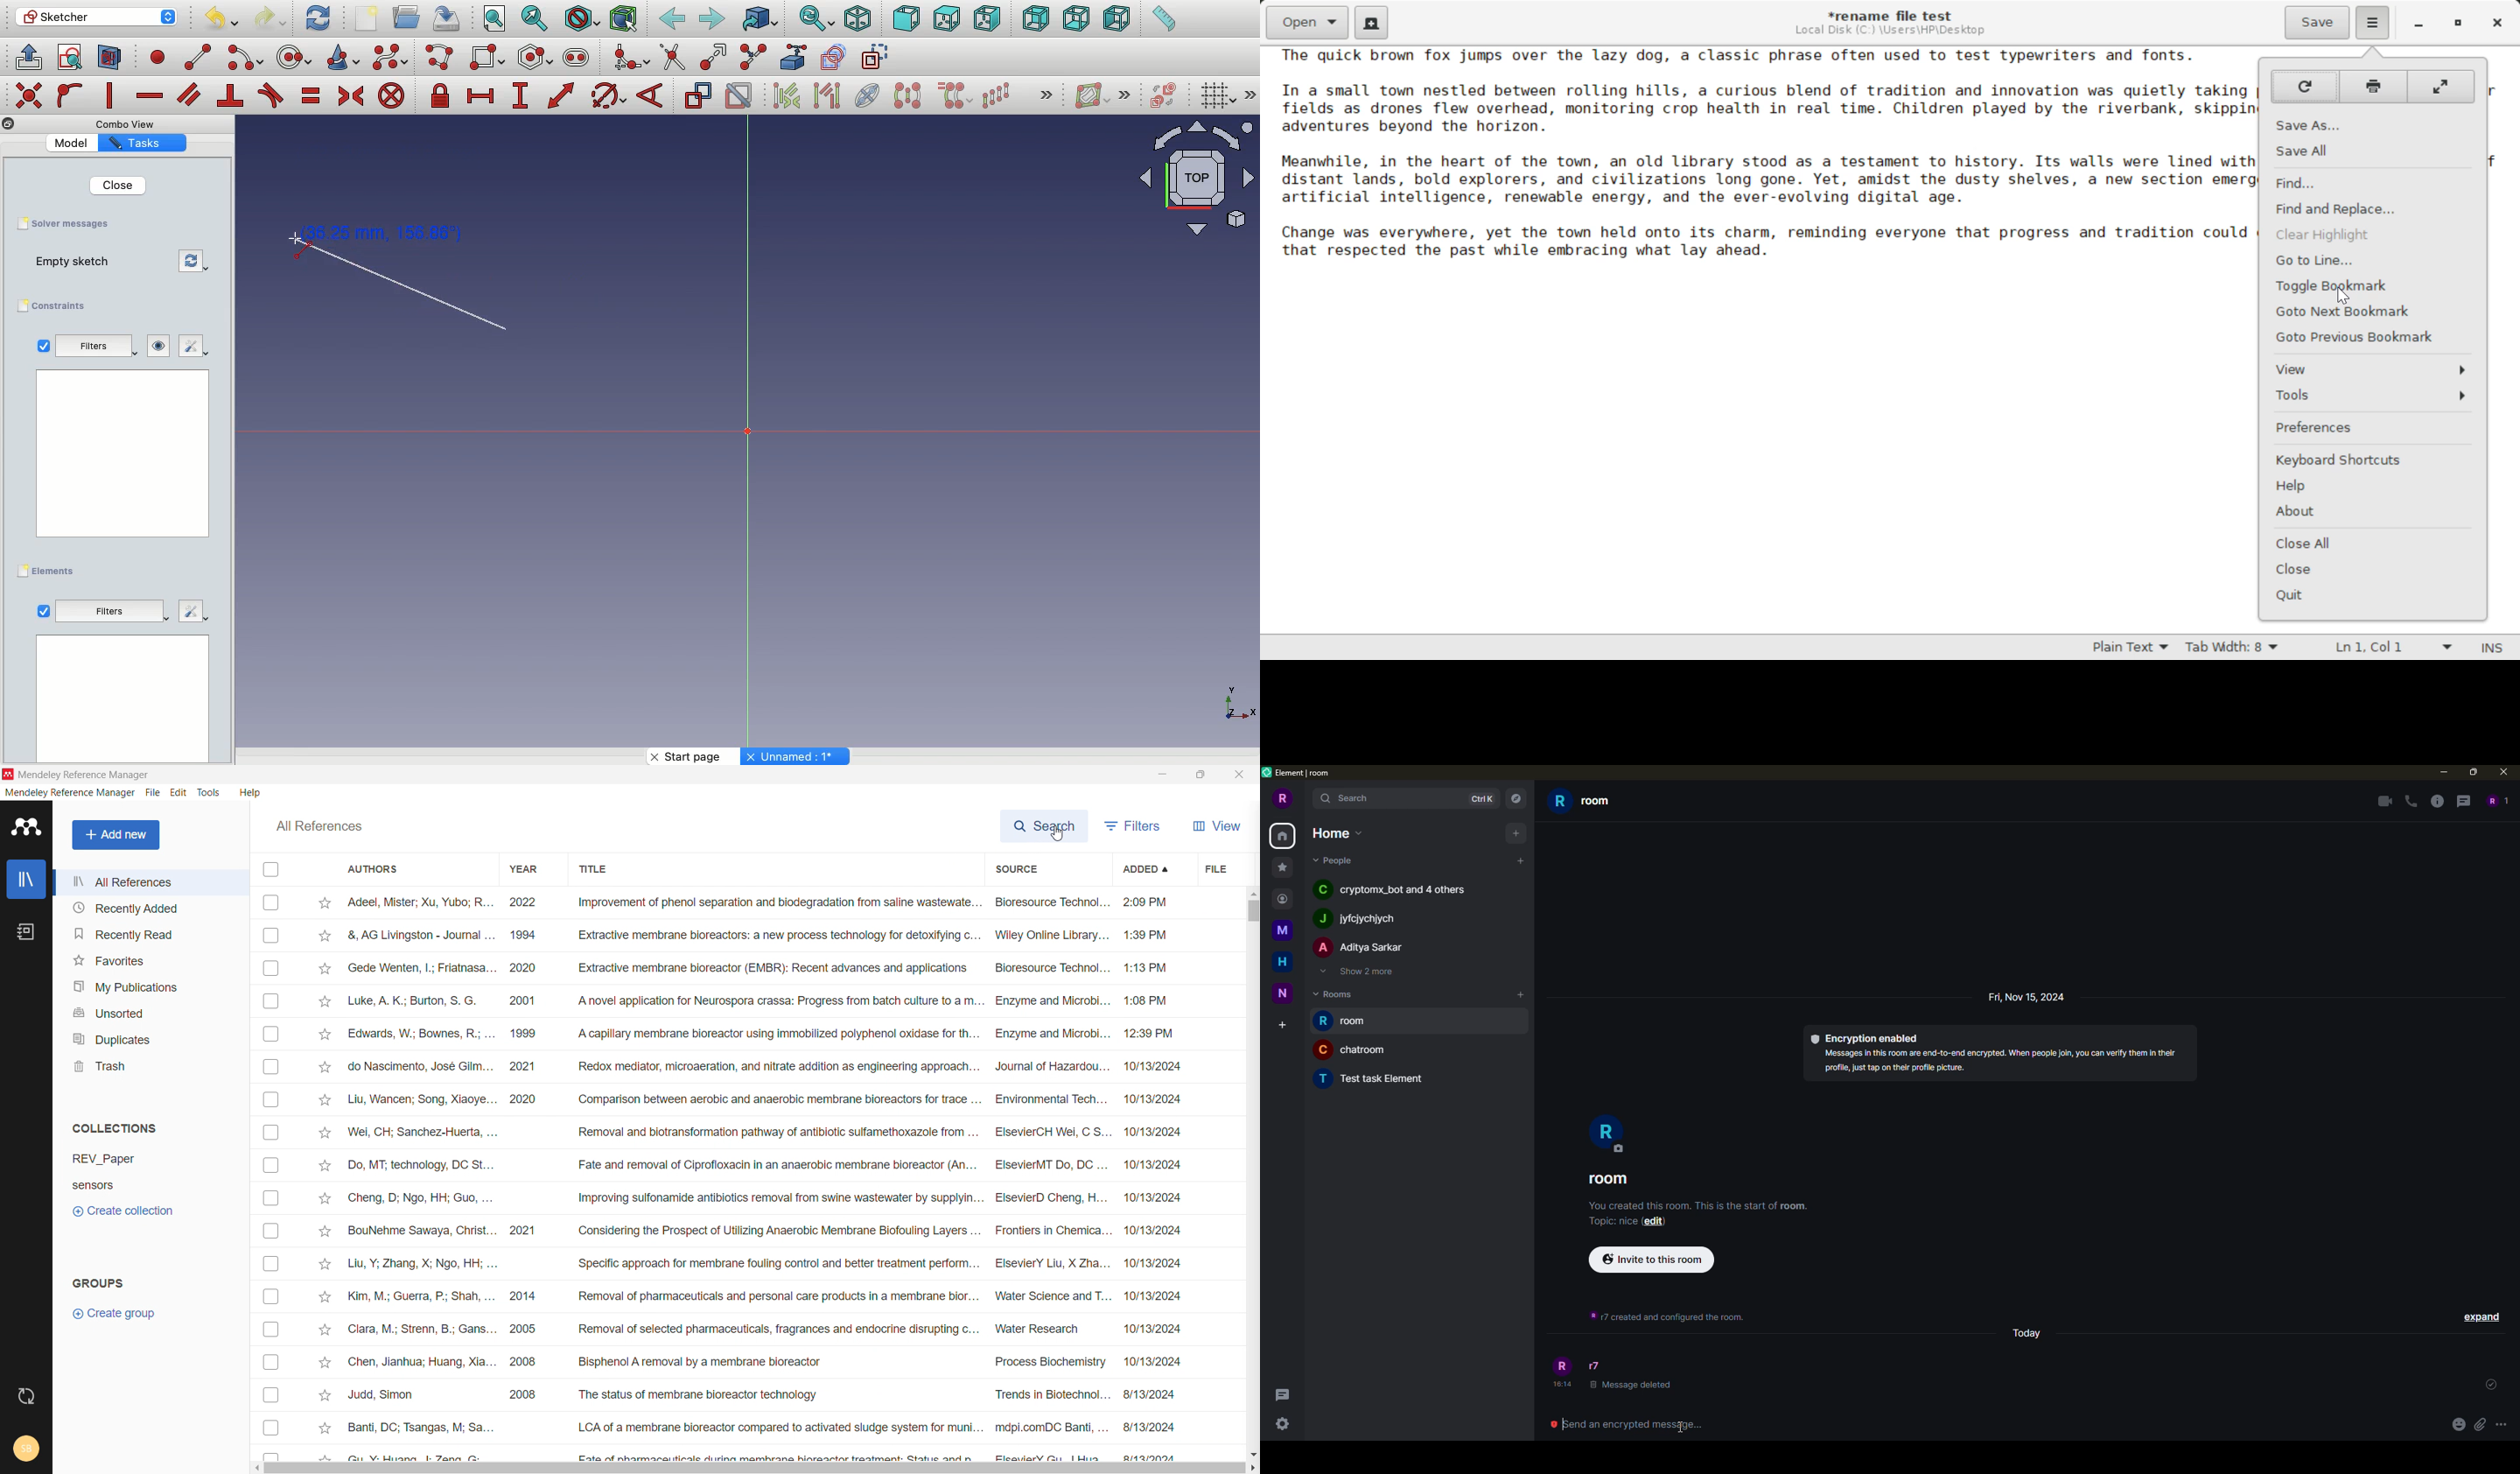 The image size is (2520, 1484). What do you see at coordinates (272, 1198) in the screenshot?
I see `Checkbox` at bounding box center [272, 1198].